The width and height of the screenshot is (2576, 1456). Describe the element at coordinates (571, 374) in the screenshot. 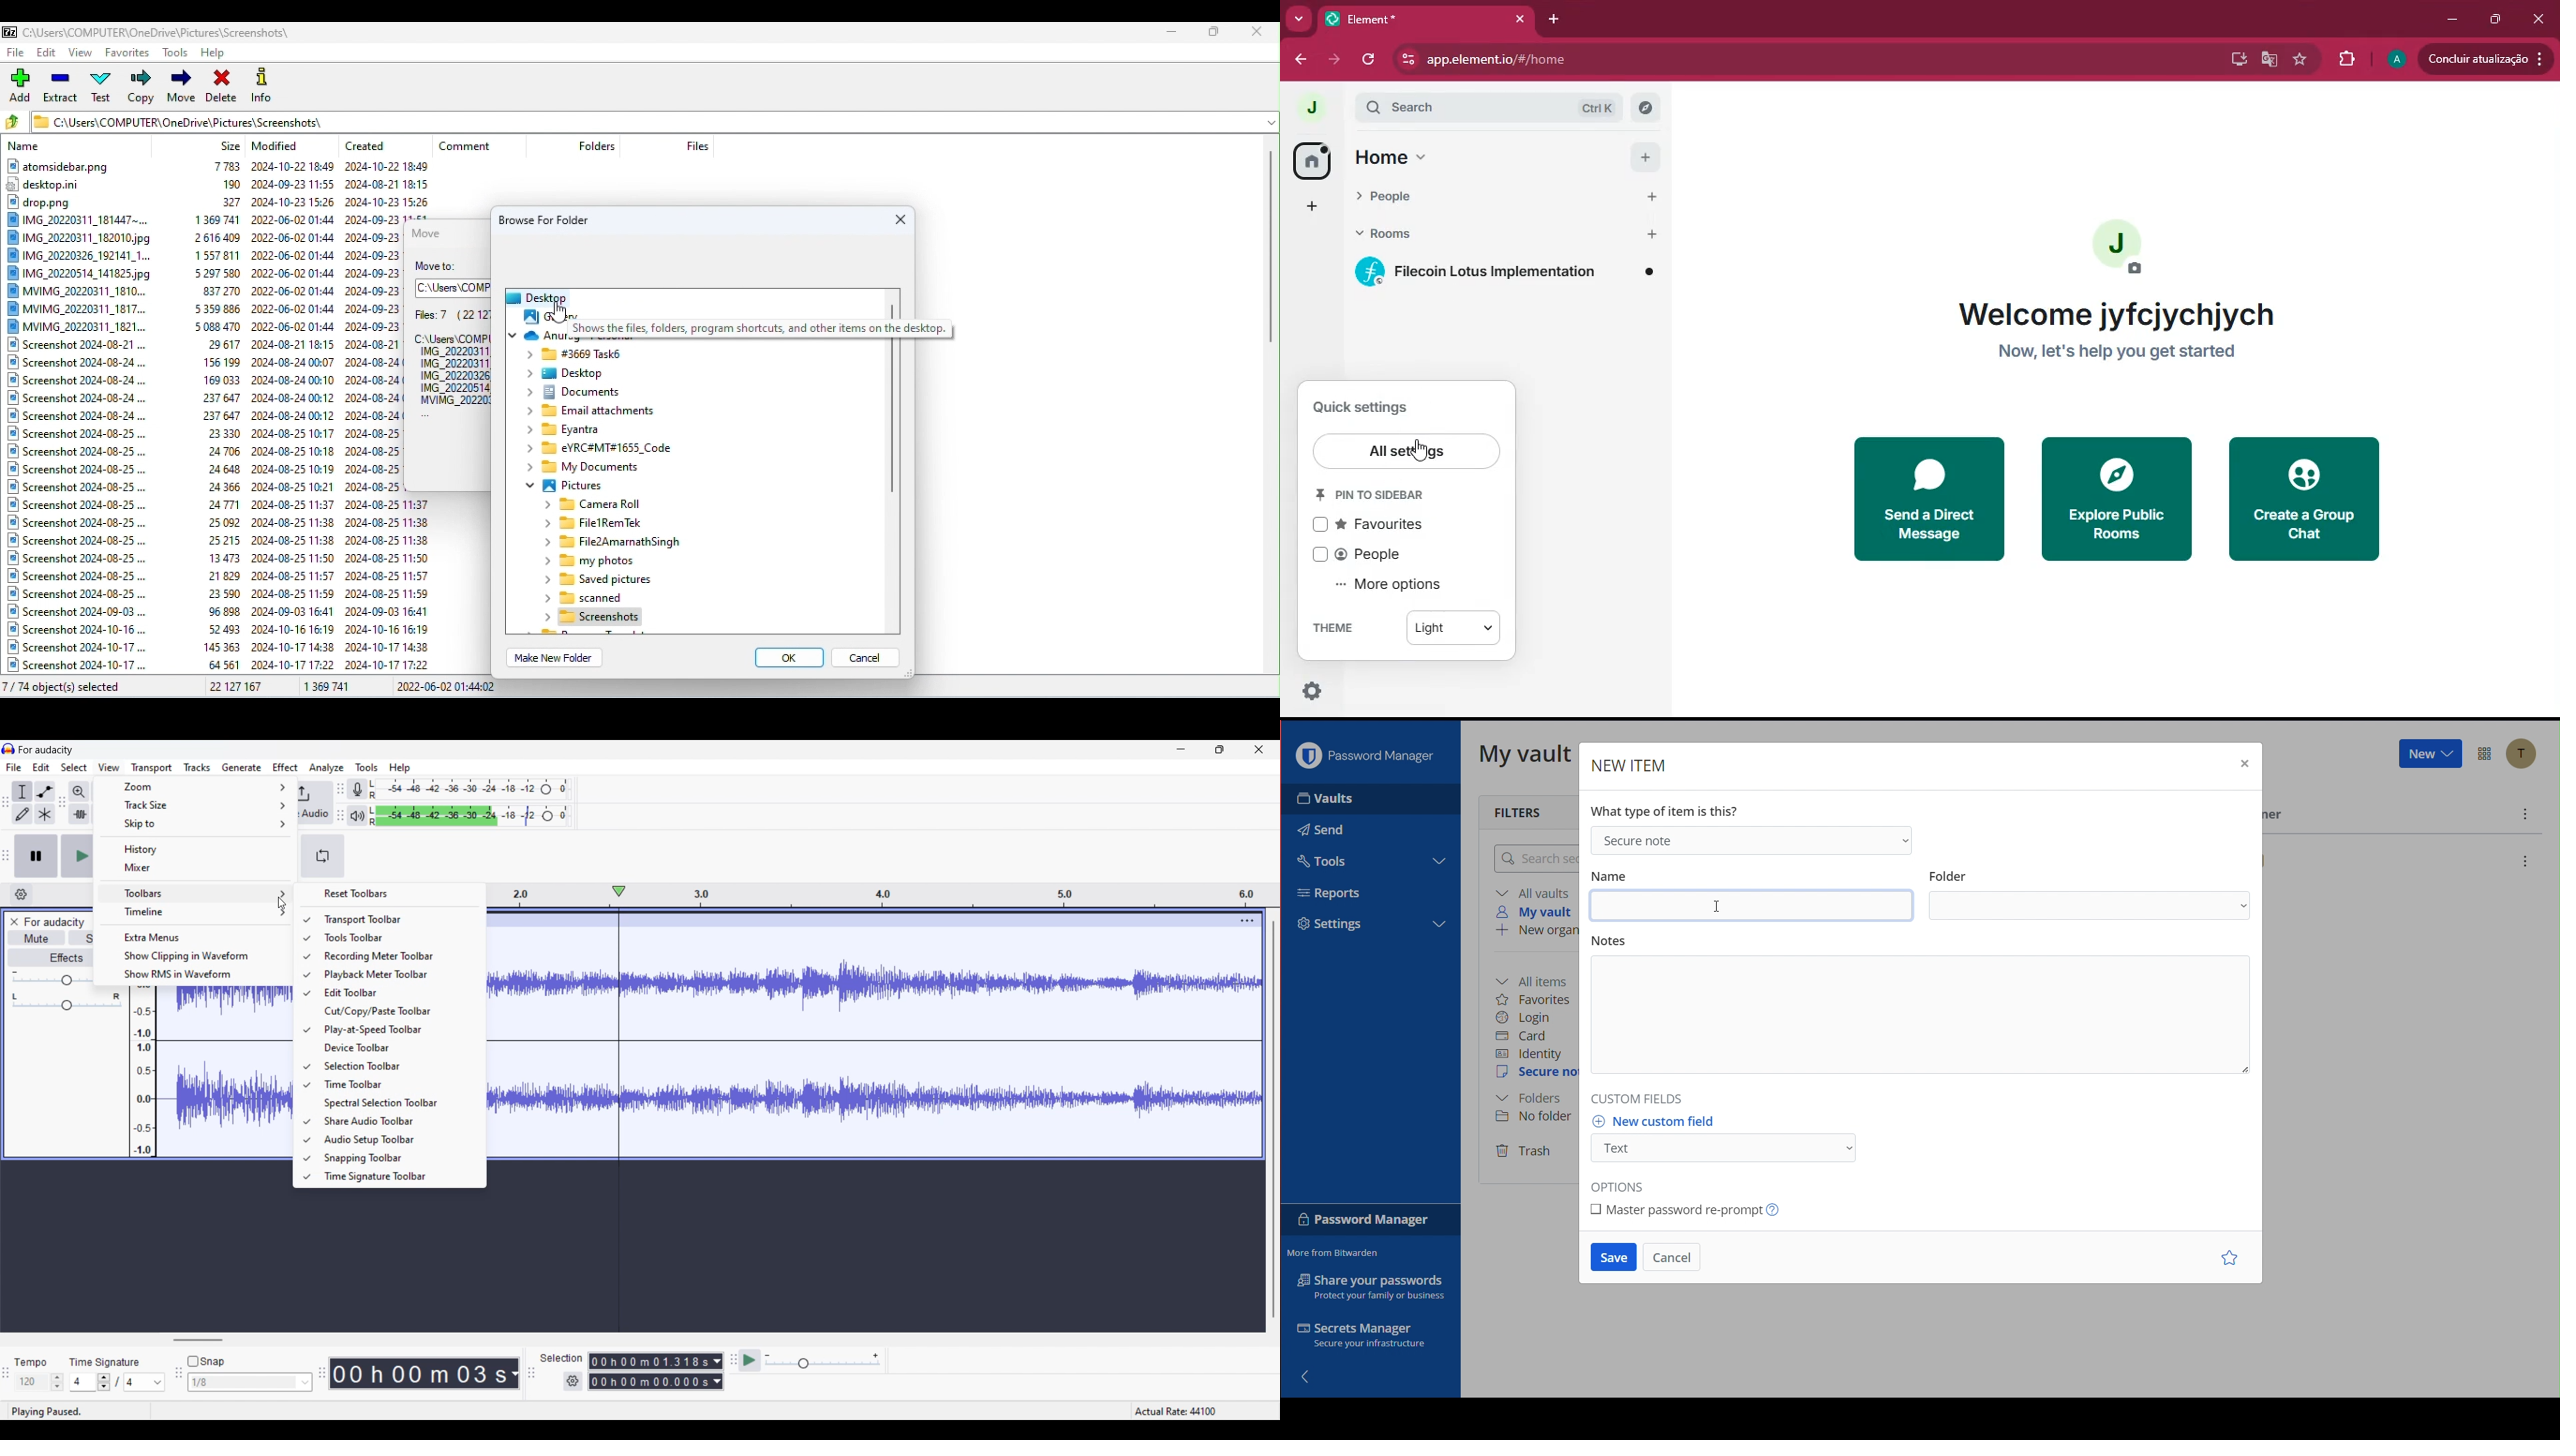

I see `Dekstop` at that location.